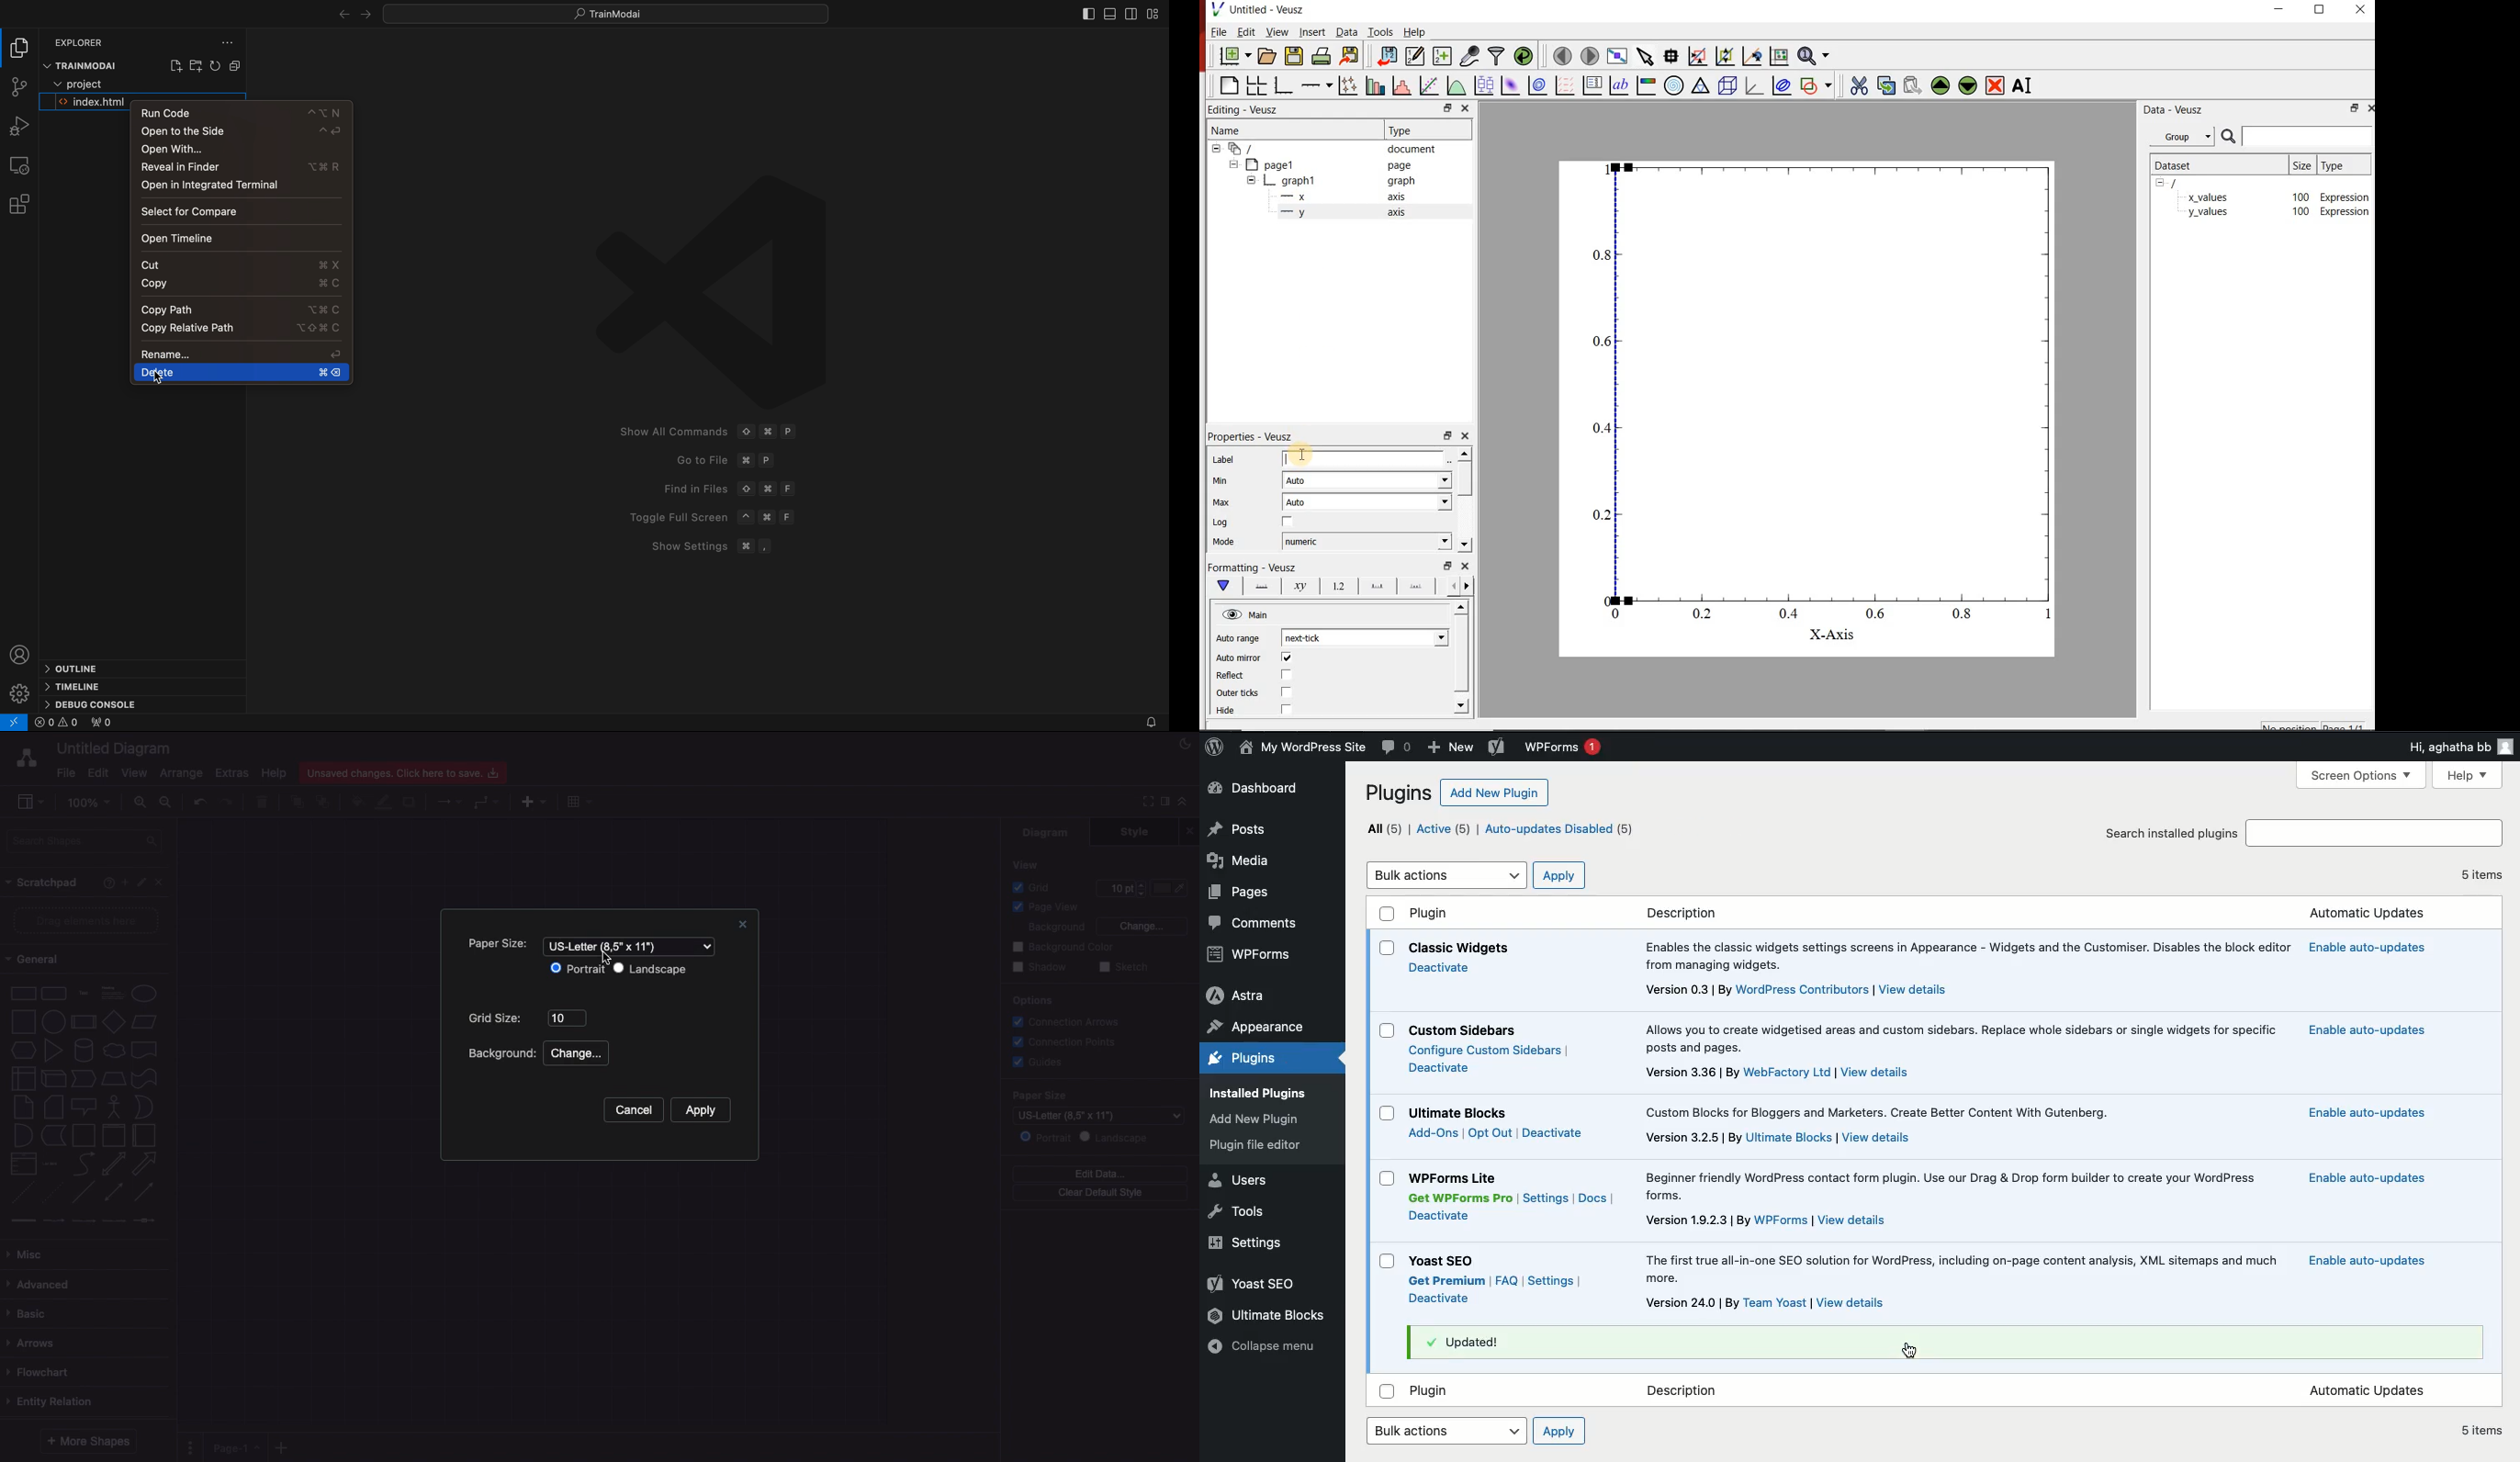  What do you see at coordinates (82, 1220) in the screenshot?
I see `connector 3` at bounding box center [82, 1220].